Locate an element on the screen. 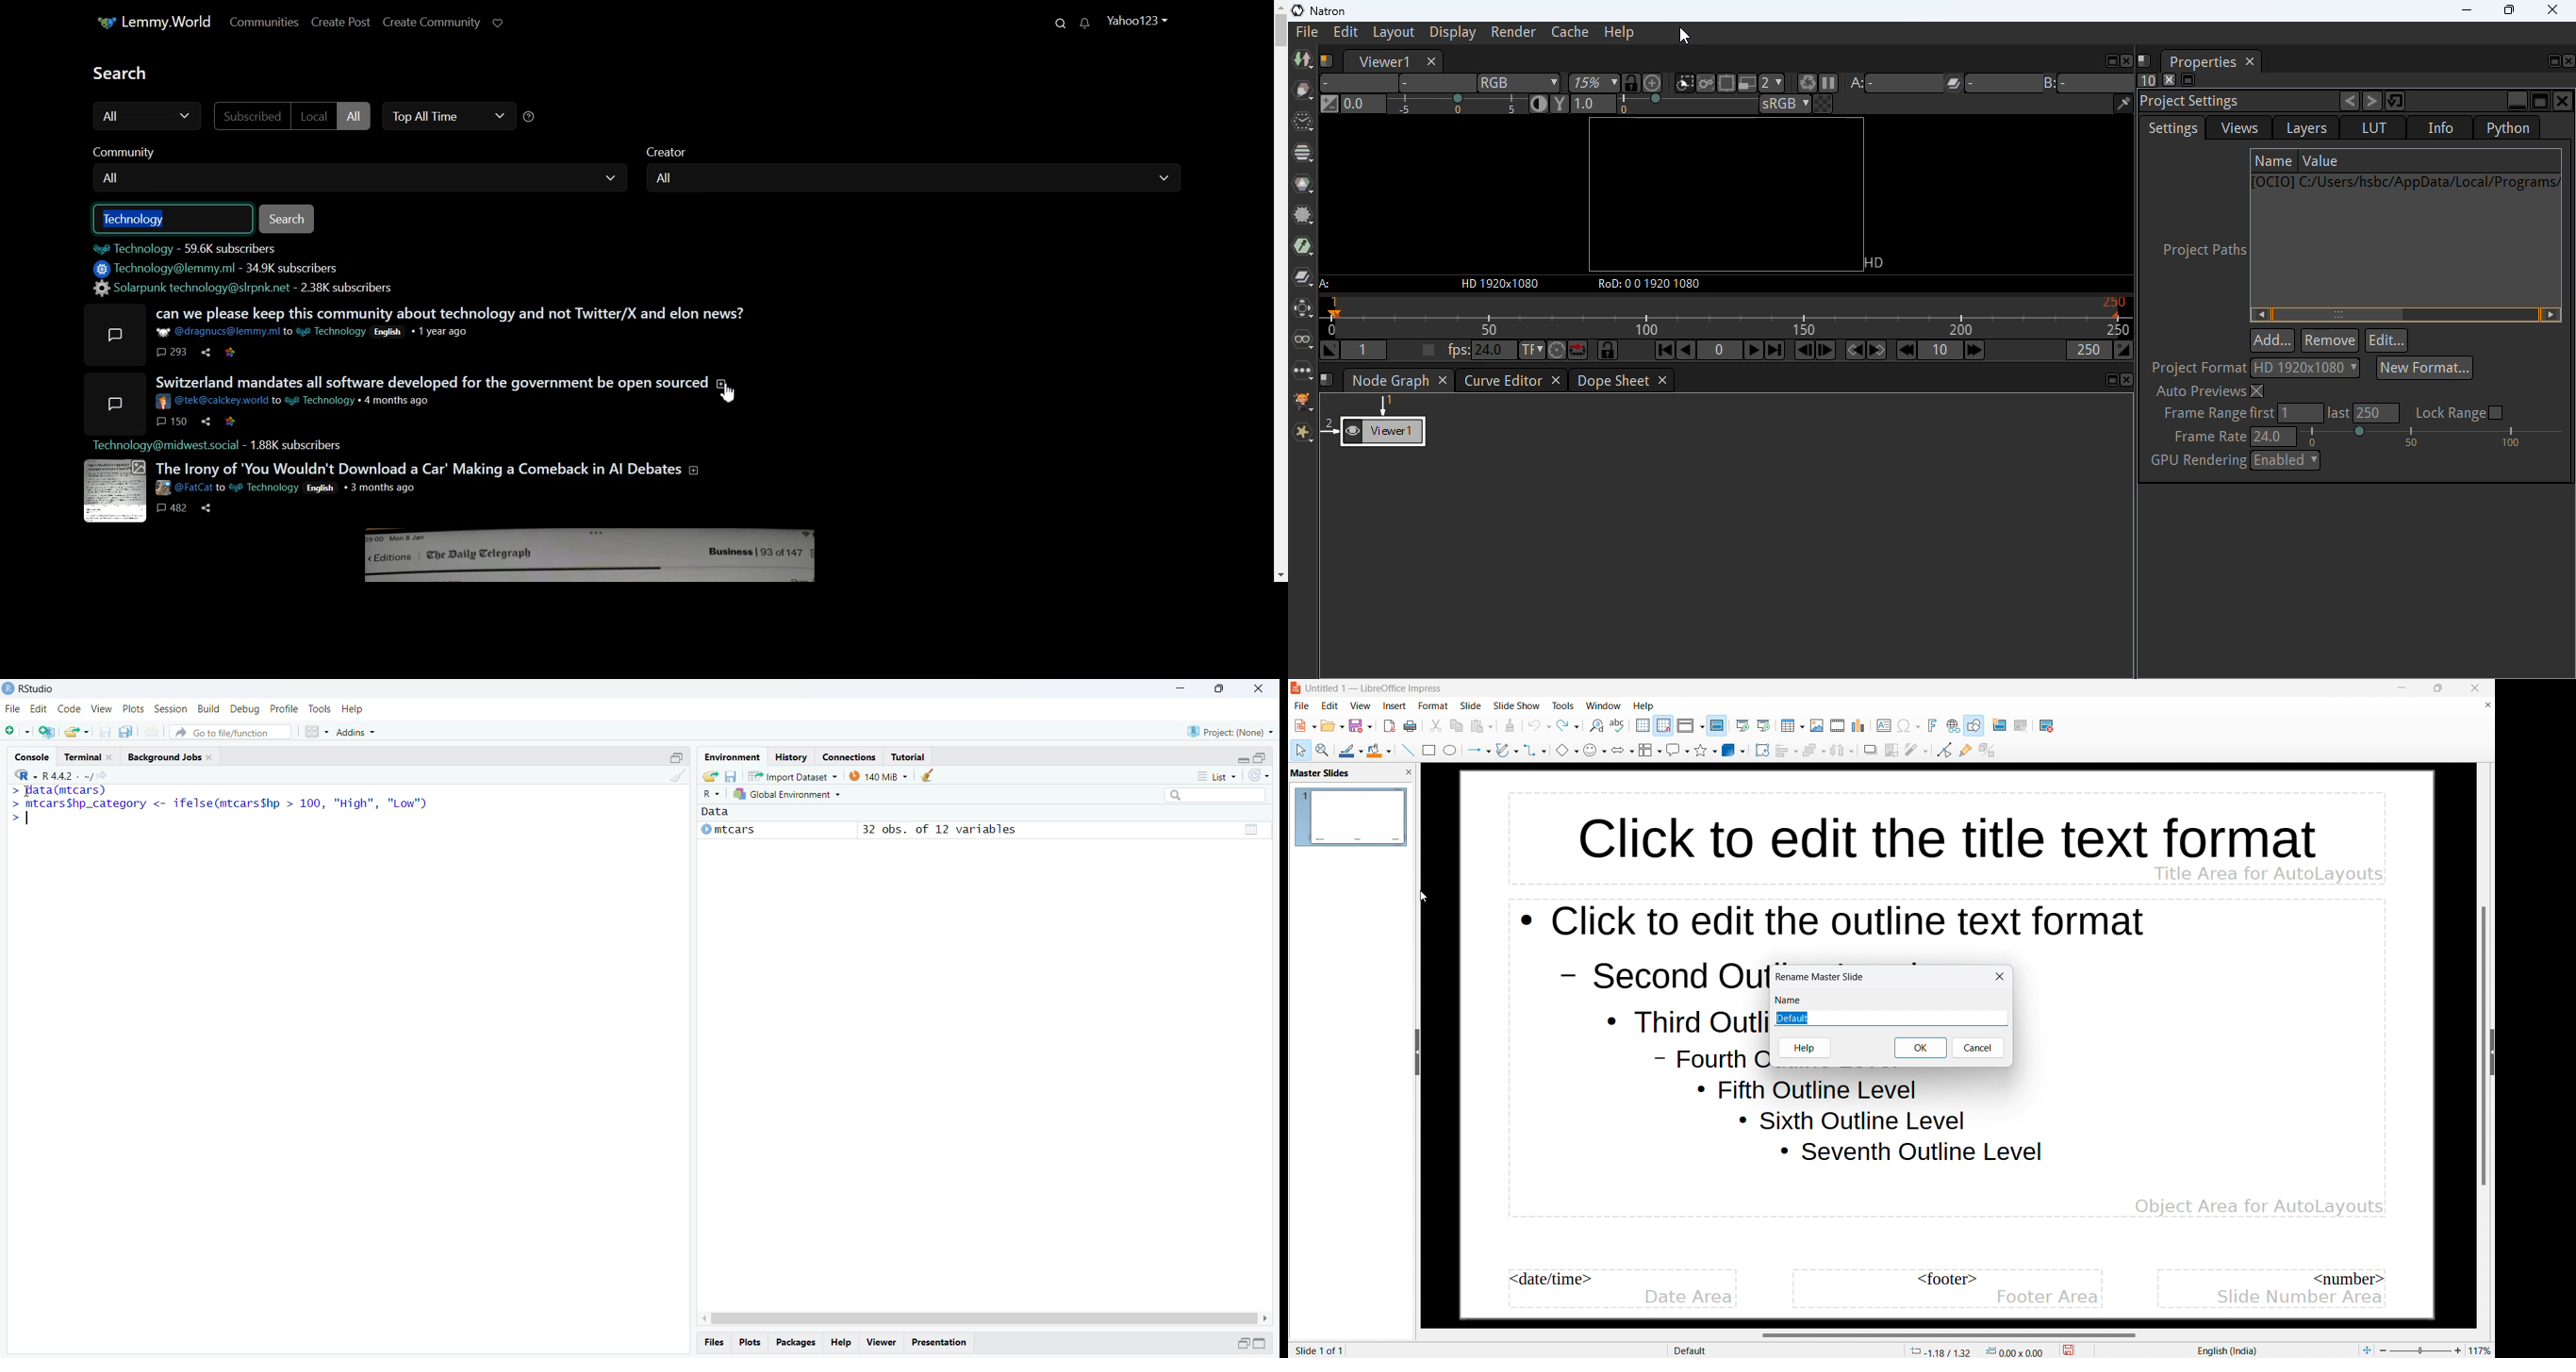  show gluepoint functions is located at coordinates (1966, 750).